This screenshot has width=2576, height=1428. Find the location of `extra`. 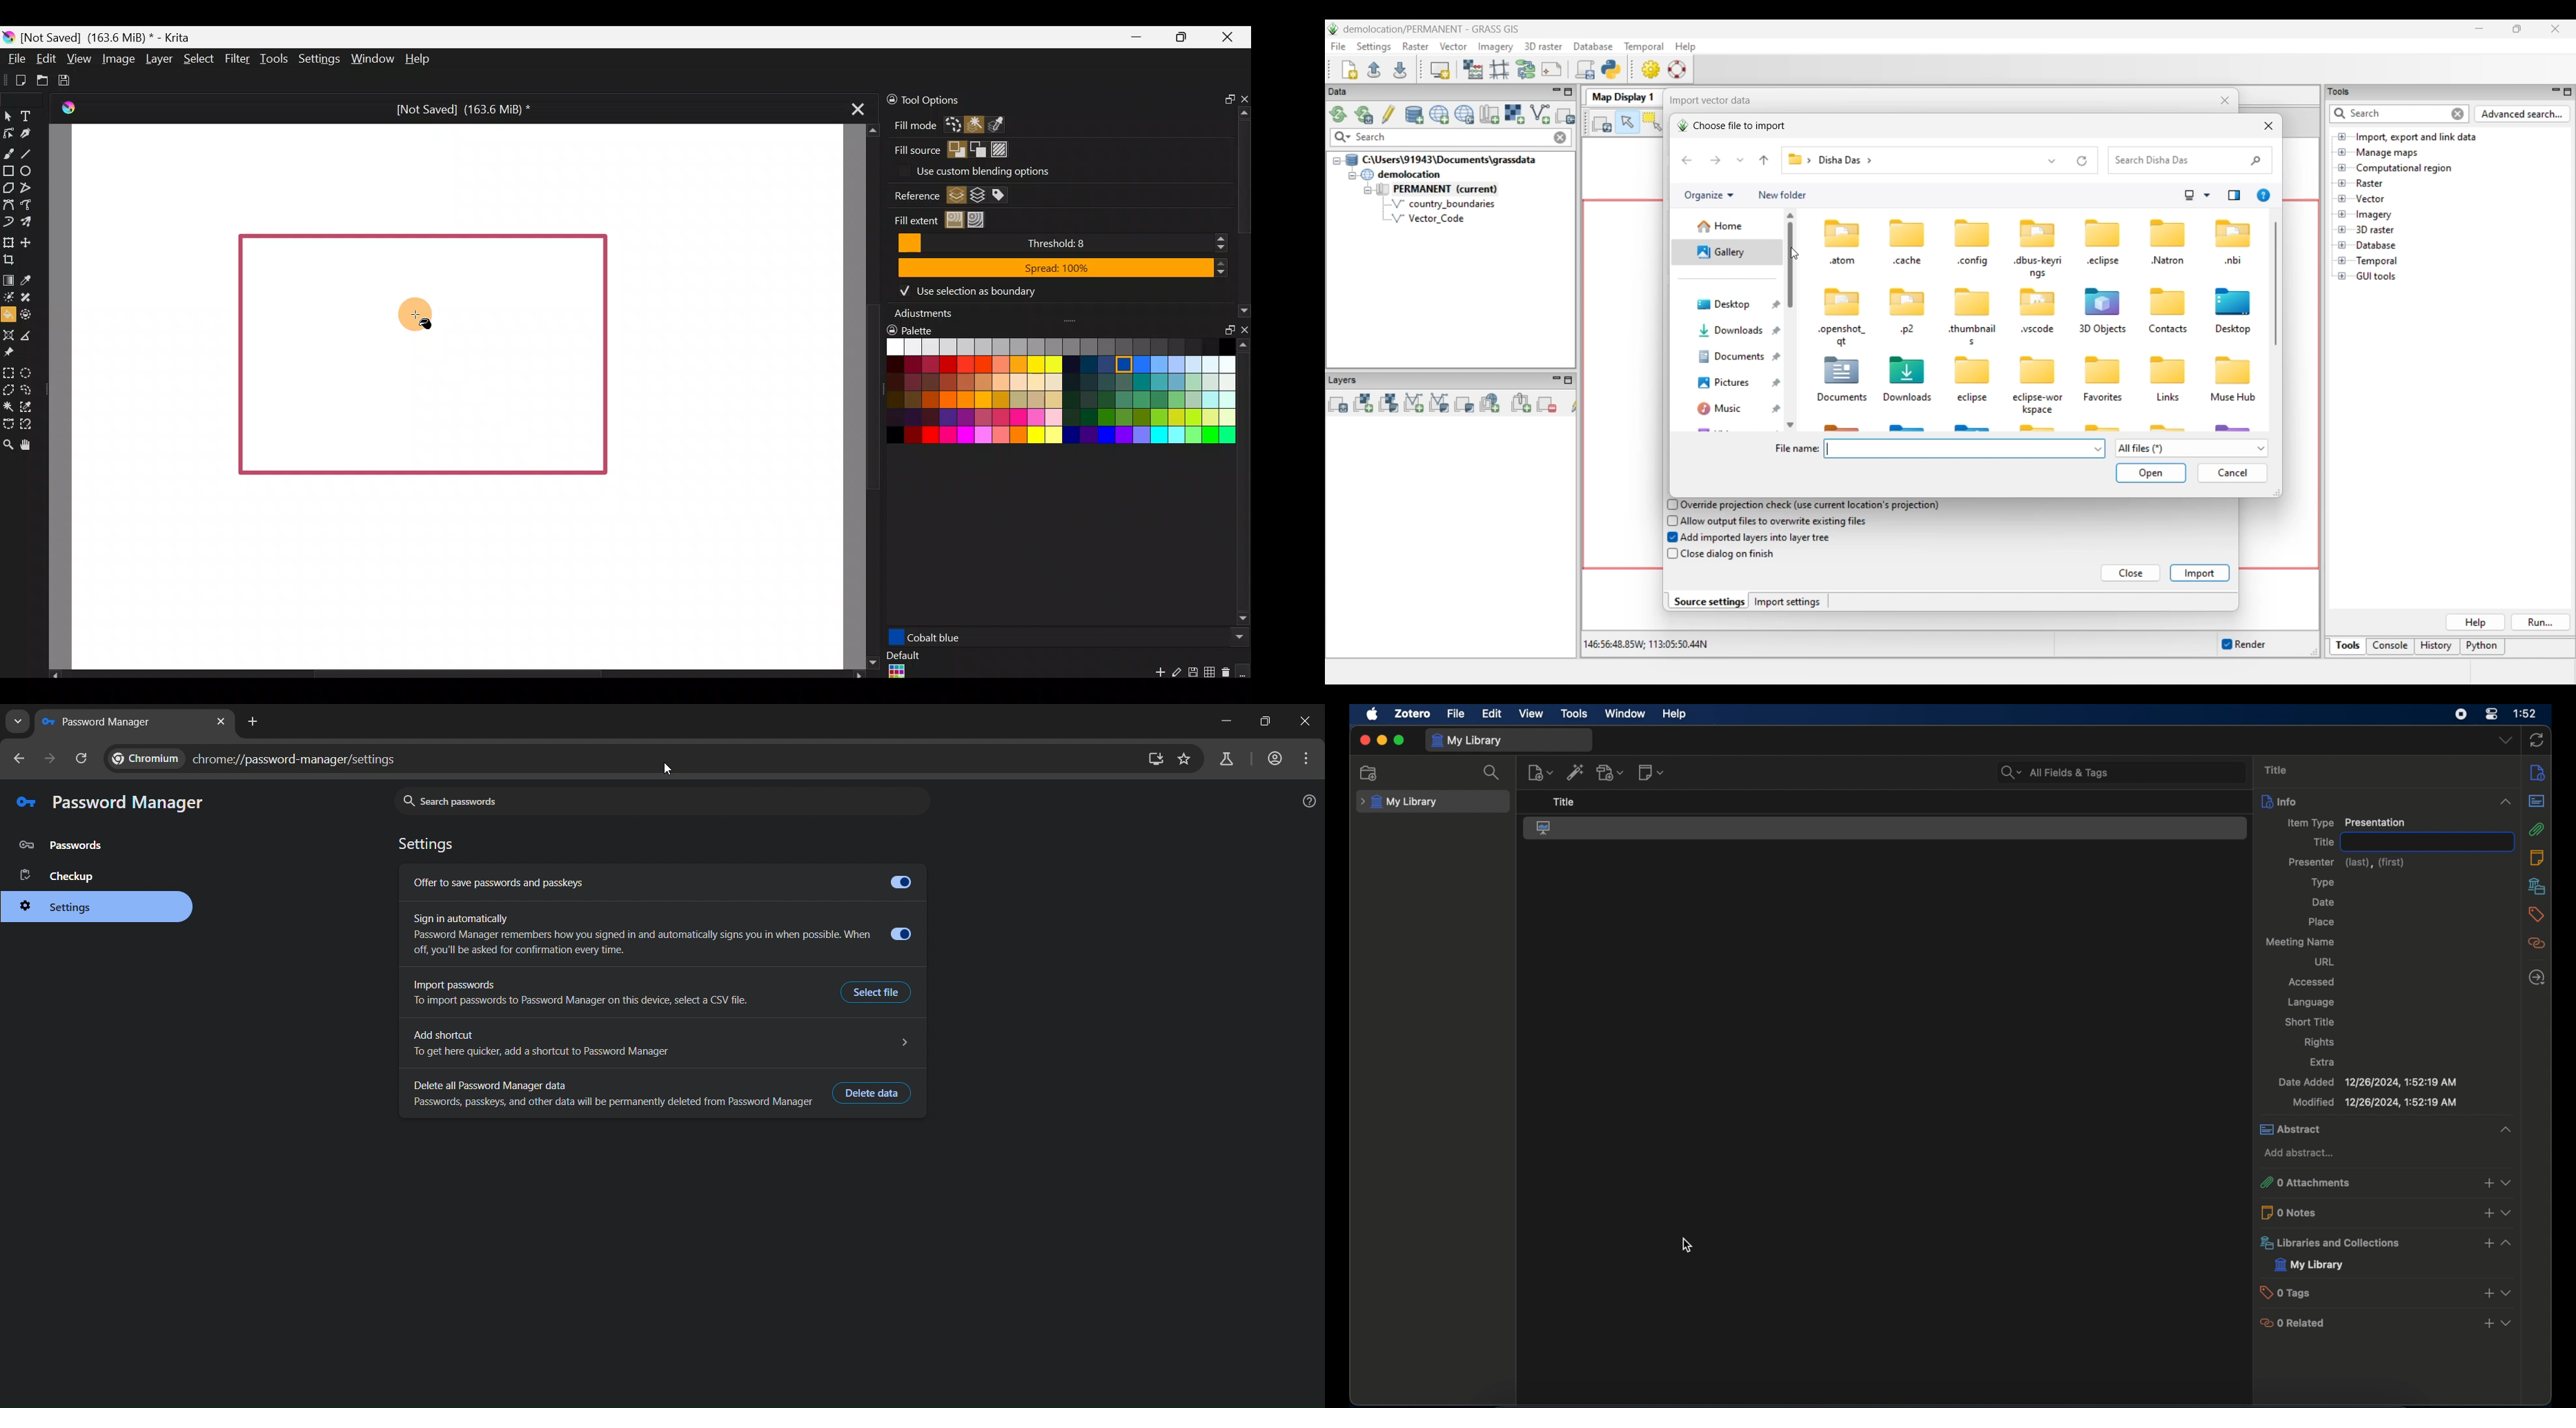

extra is located at coordinates (2323, 1062).